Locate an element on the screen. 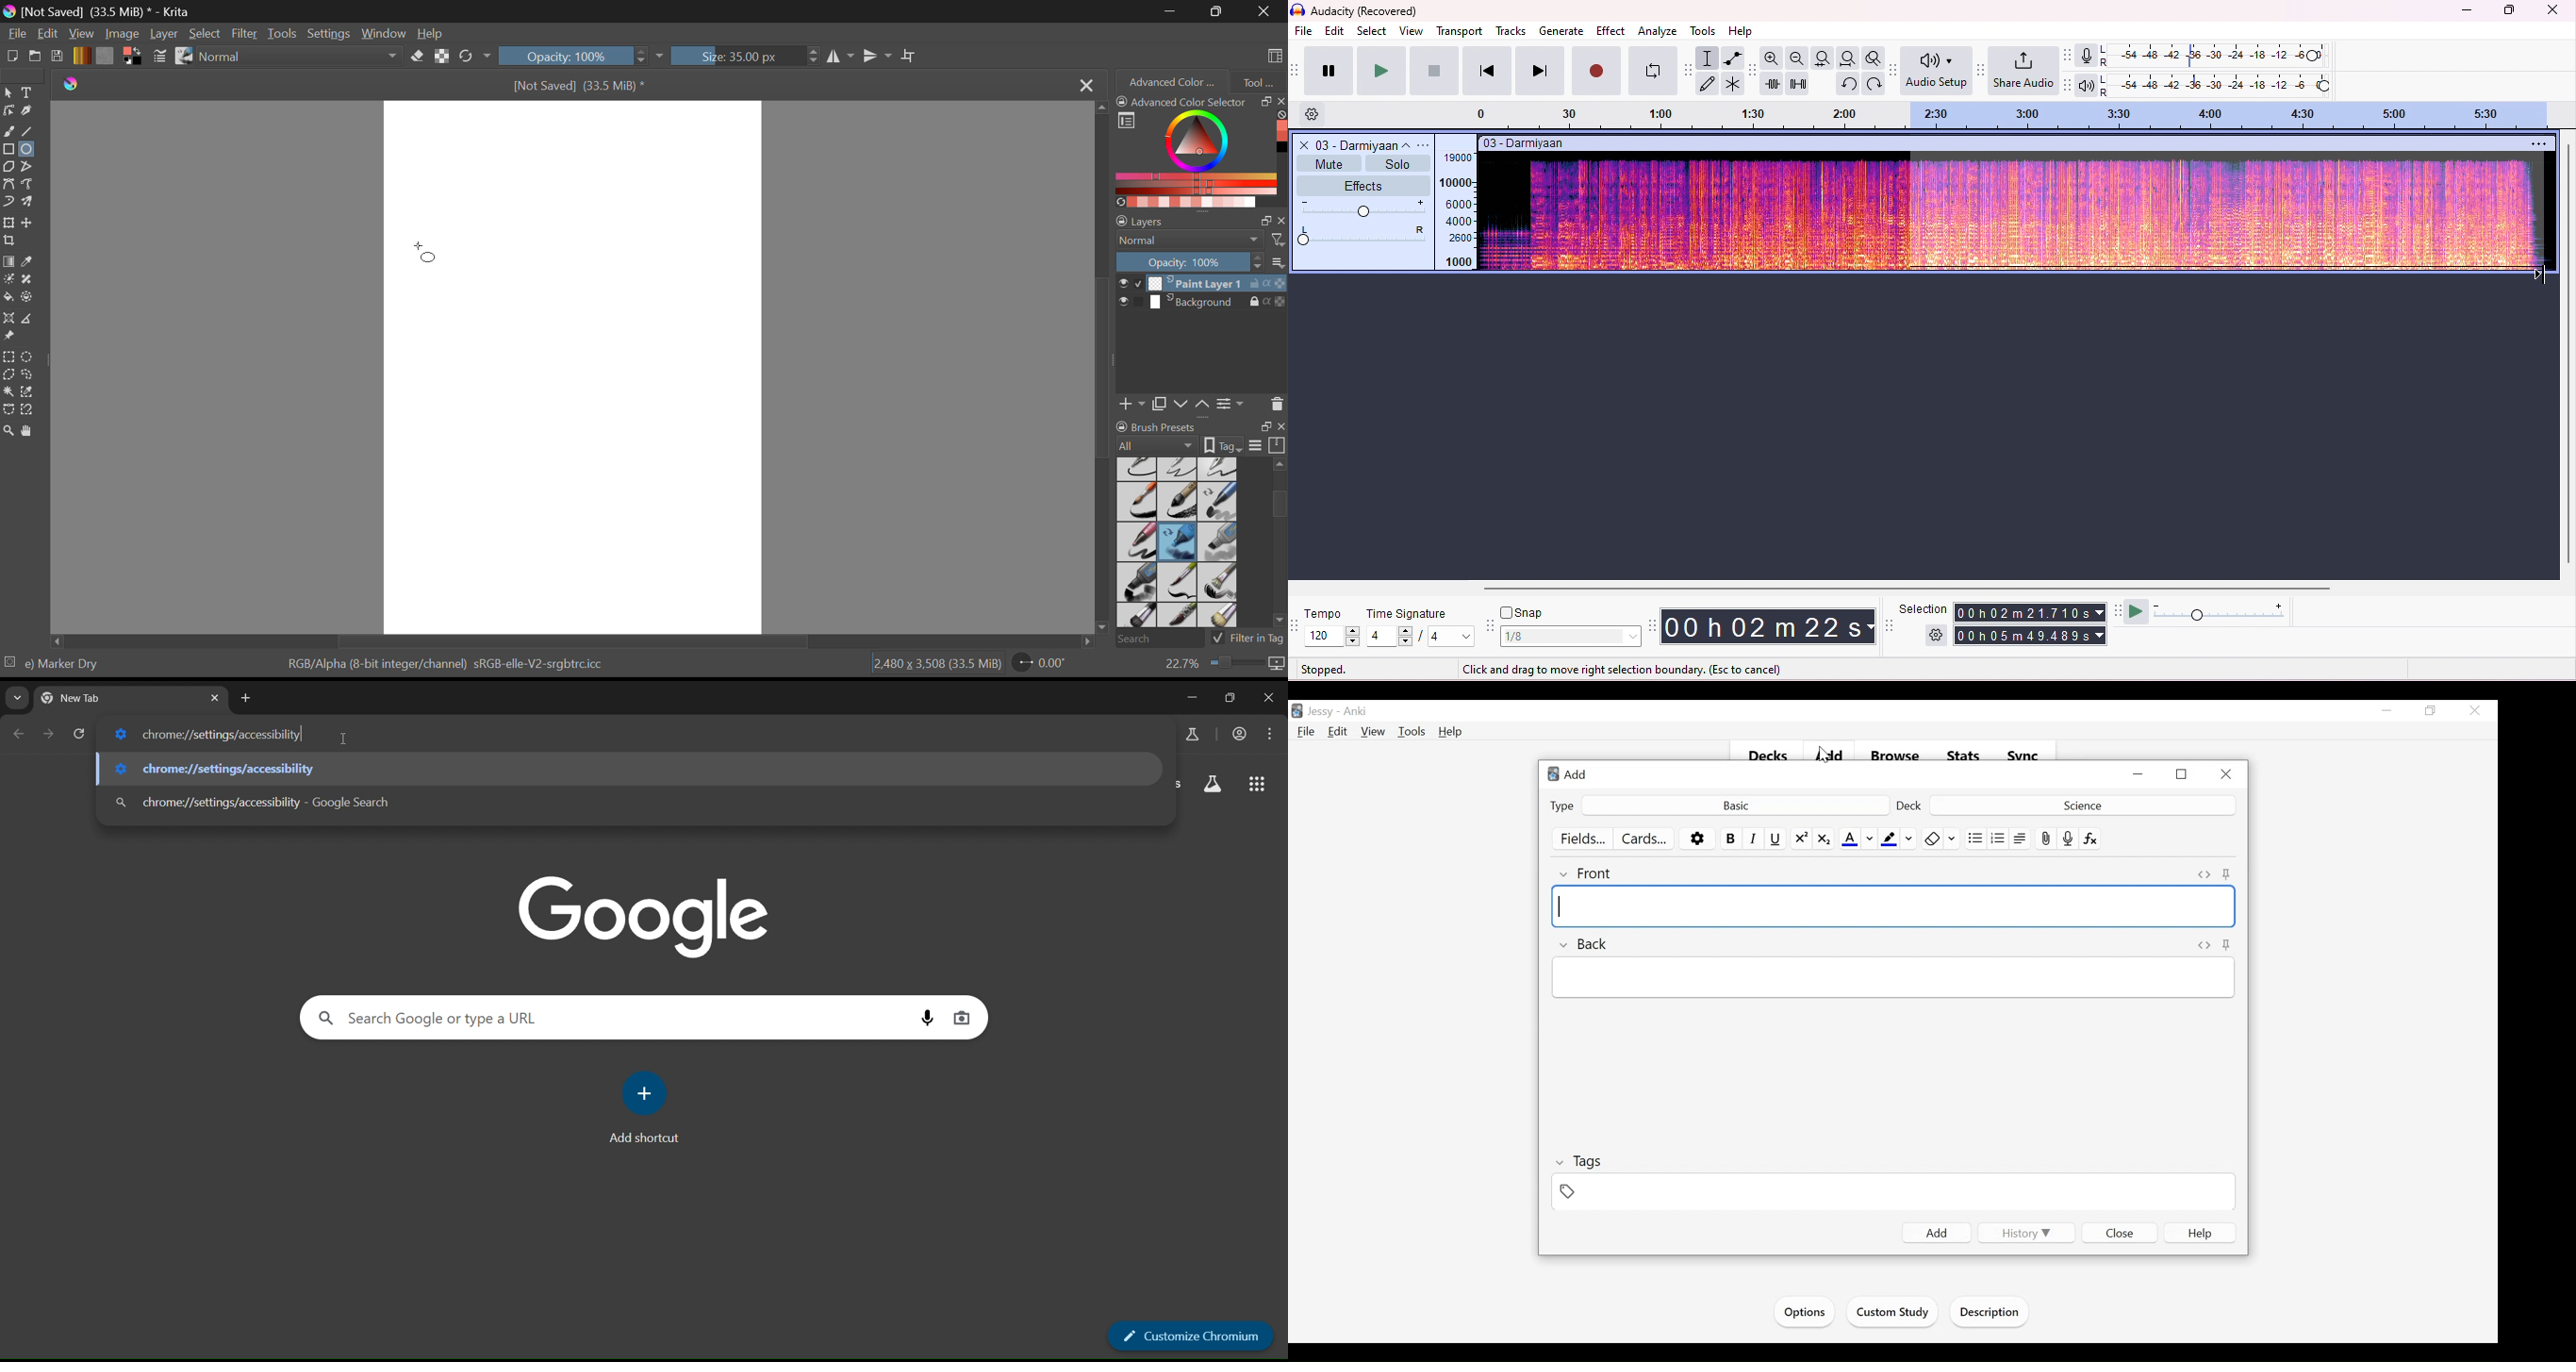 Image resolution: width=2576 pixels, height=1372 pixels. chrome://settings/accessibility is located at coordinates (213, 734).